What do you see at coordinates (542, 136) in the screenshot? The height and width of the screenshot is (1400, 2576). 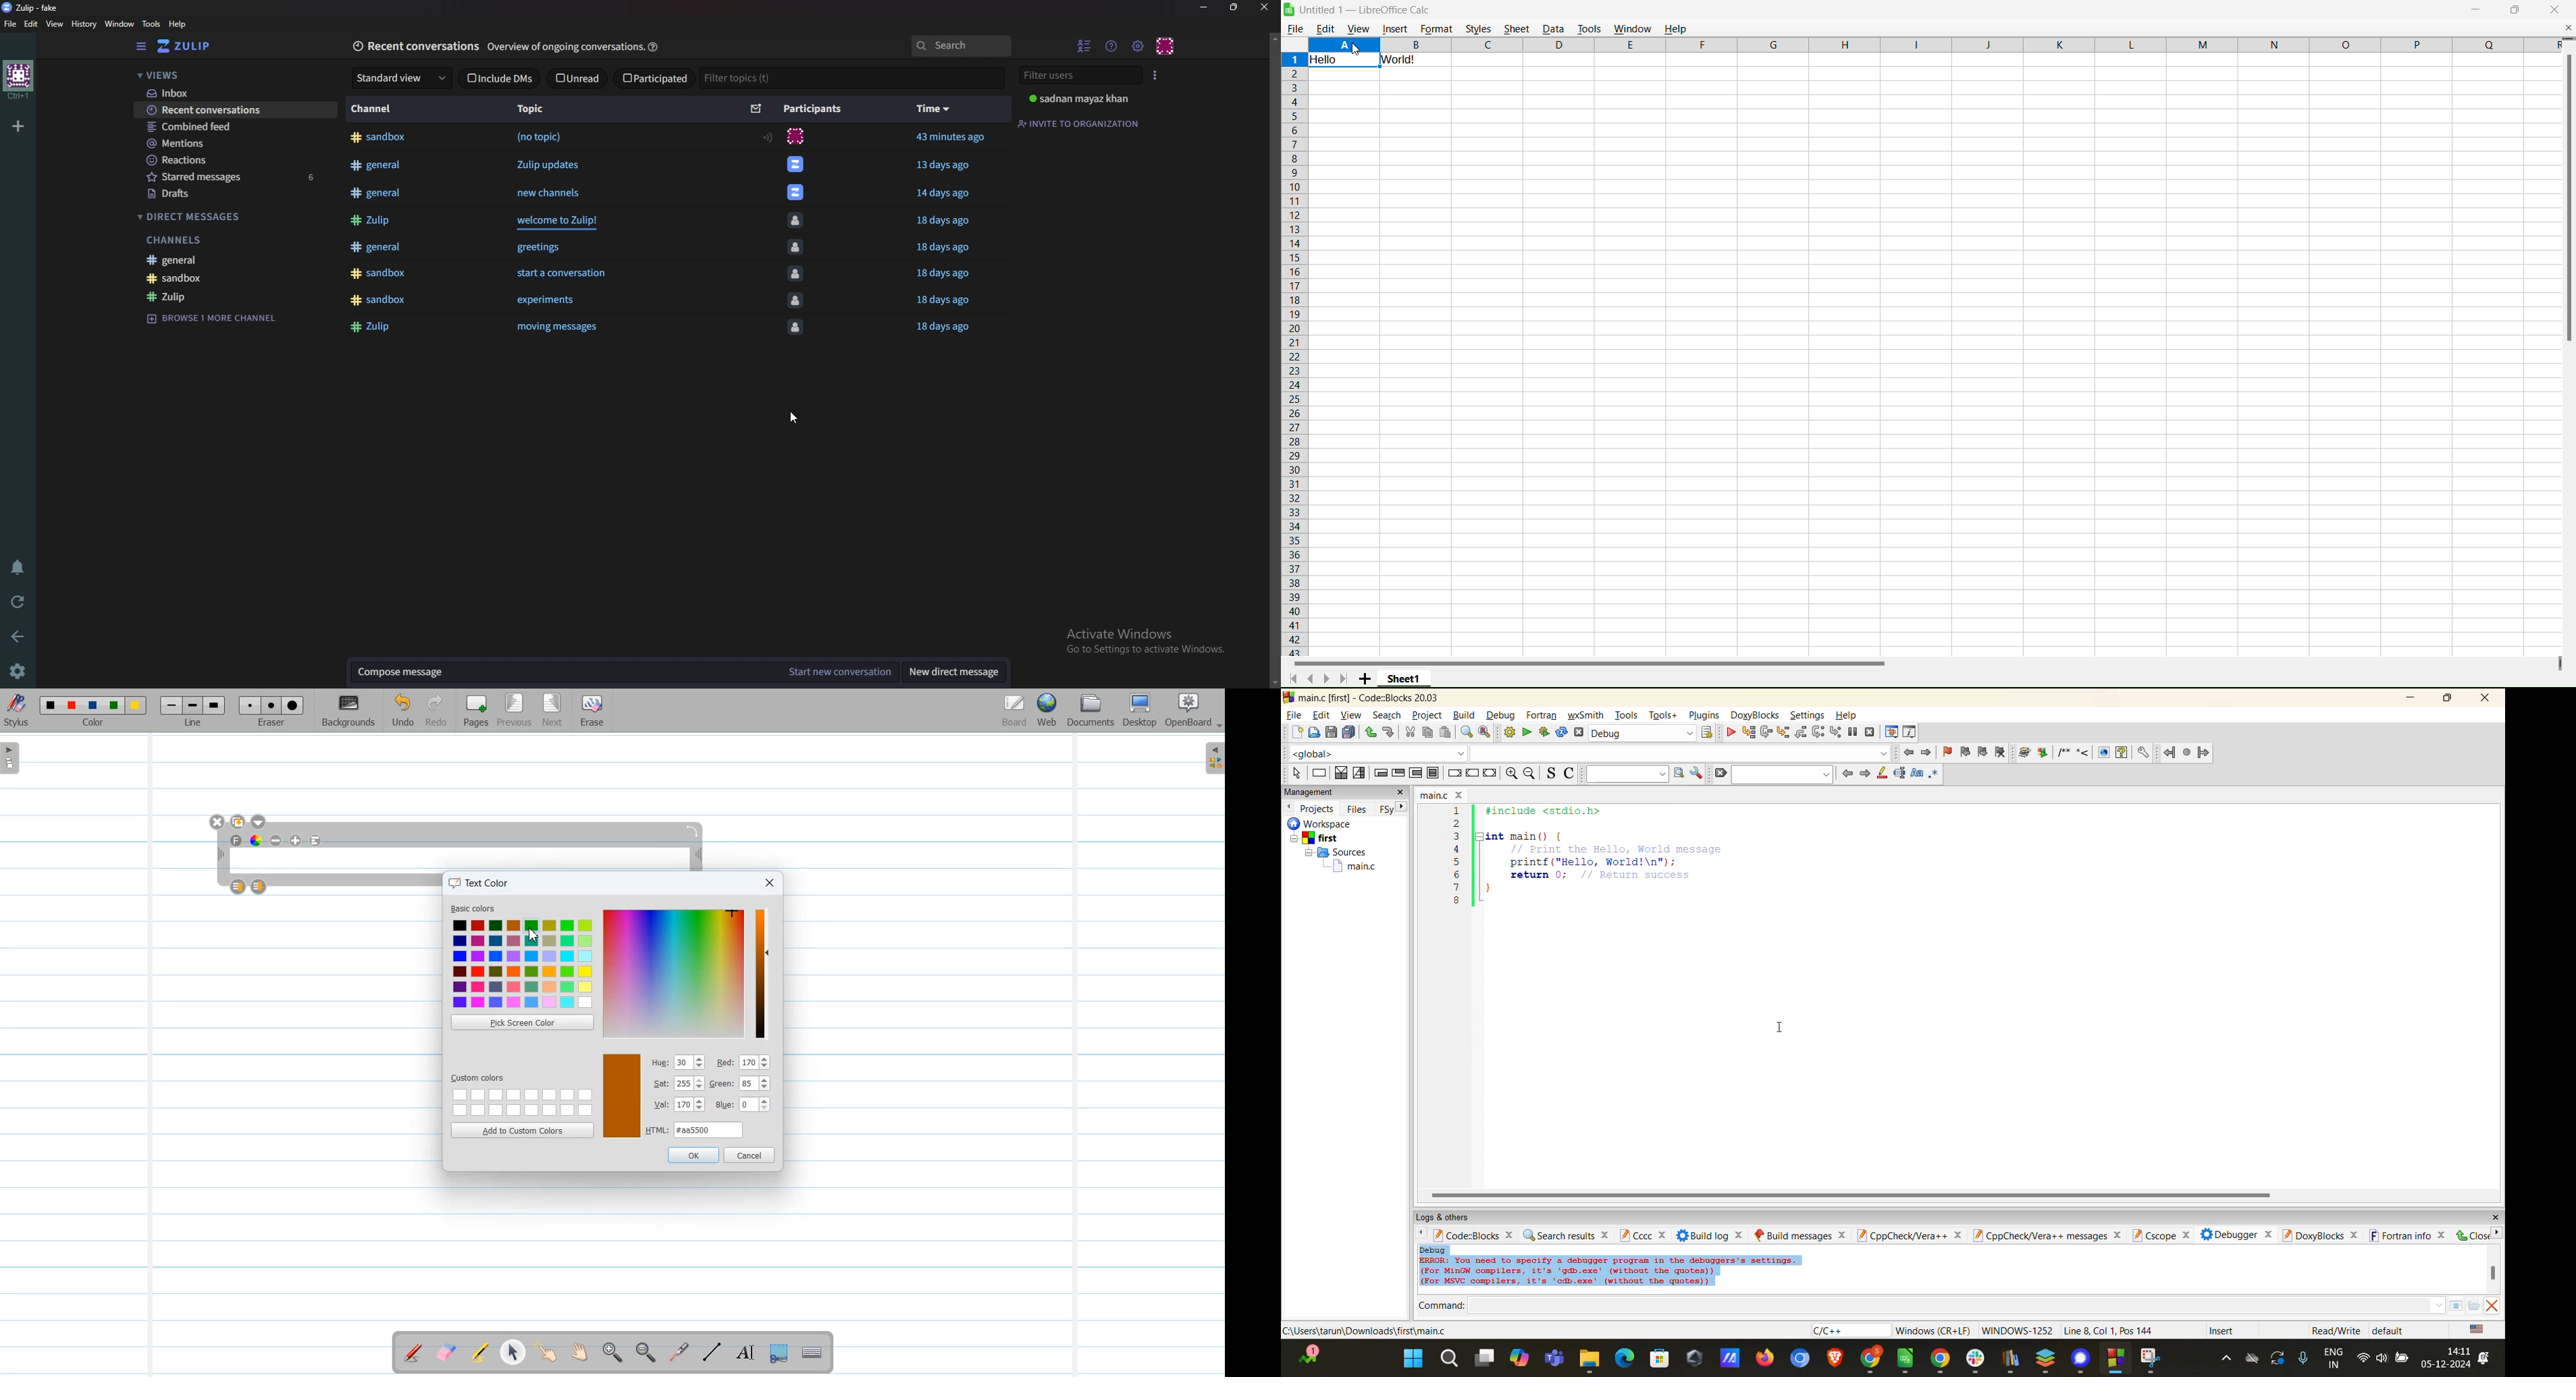 I see `(no topic)` at bounding box center [542, 136].